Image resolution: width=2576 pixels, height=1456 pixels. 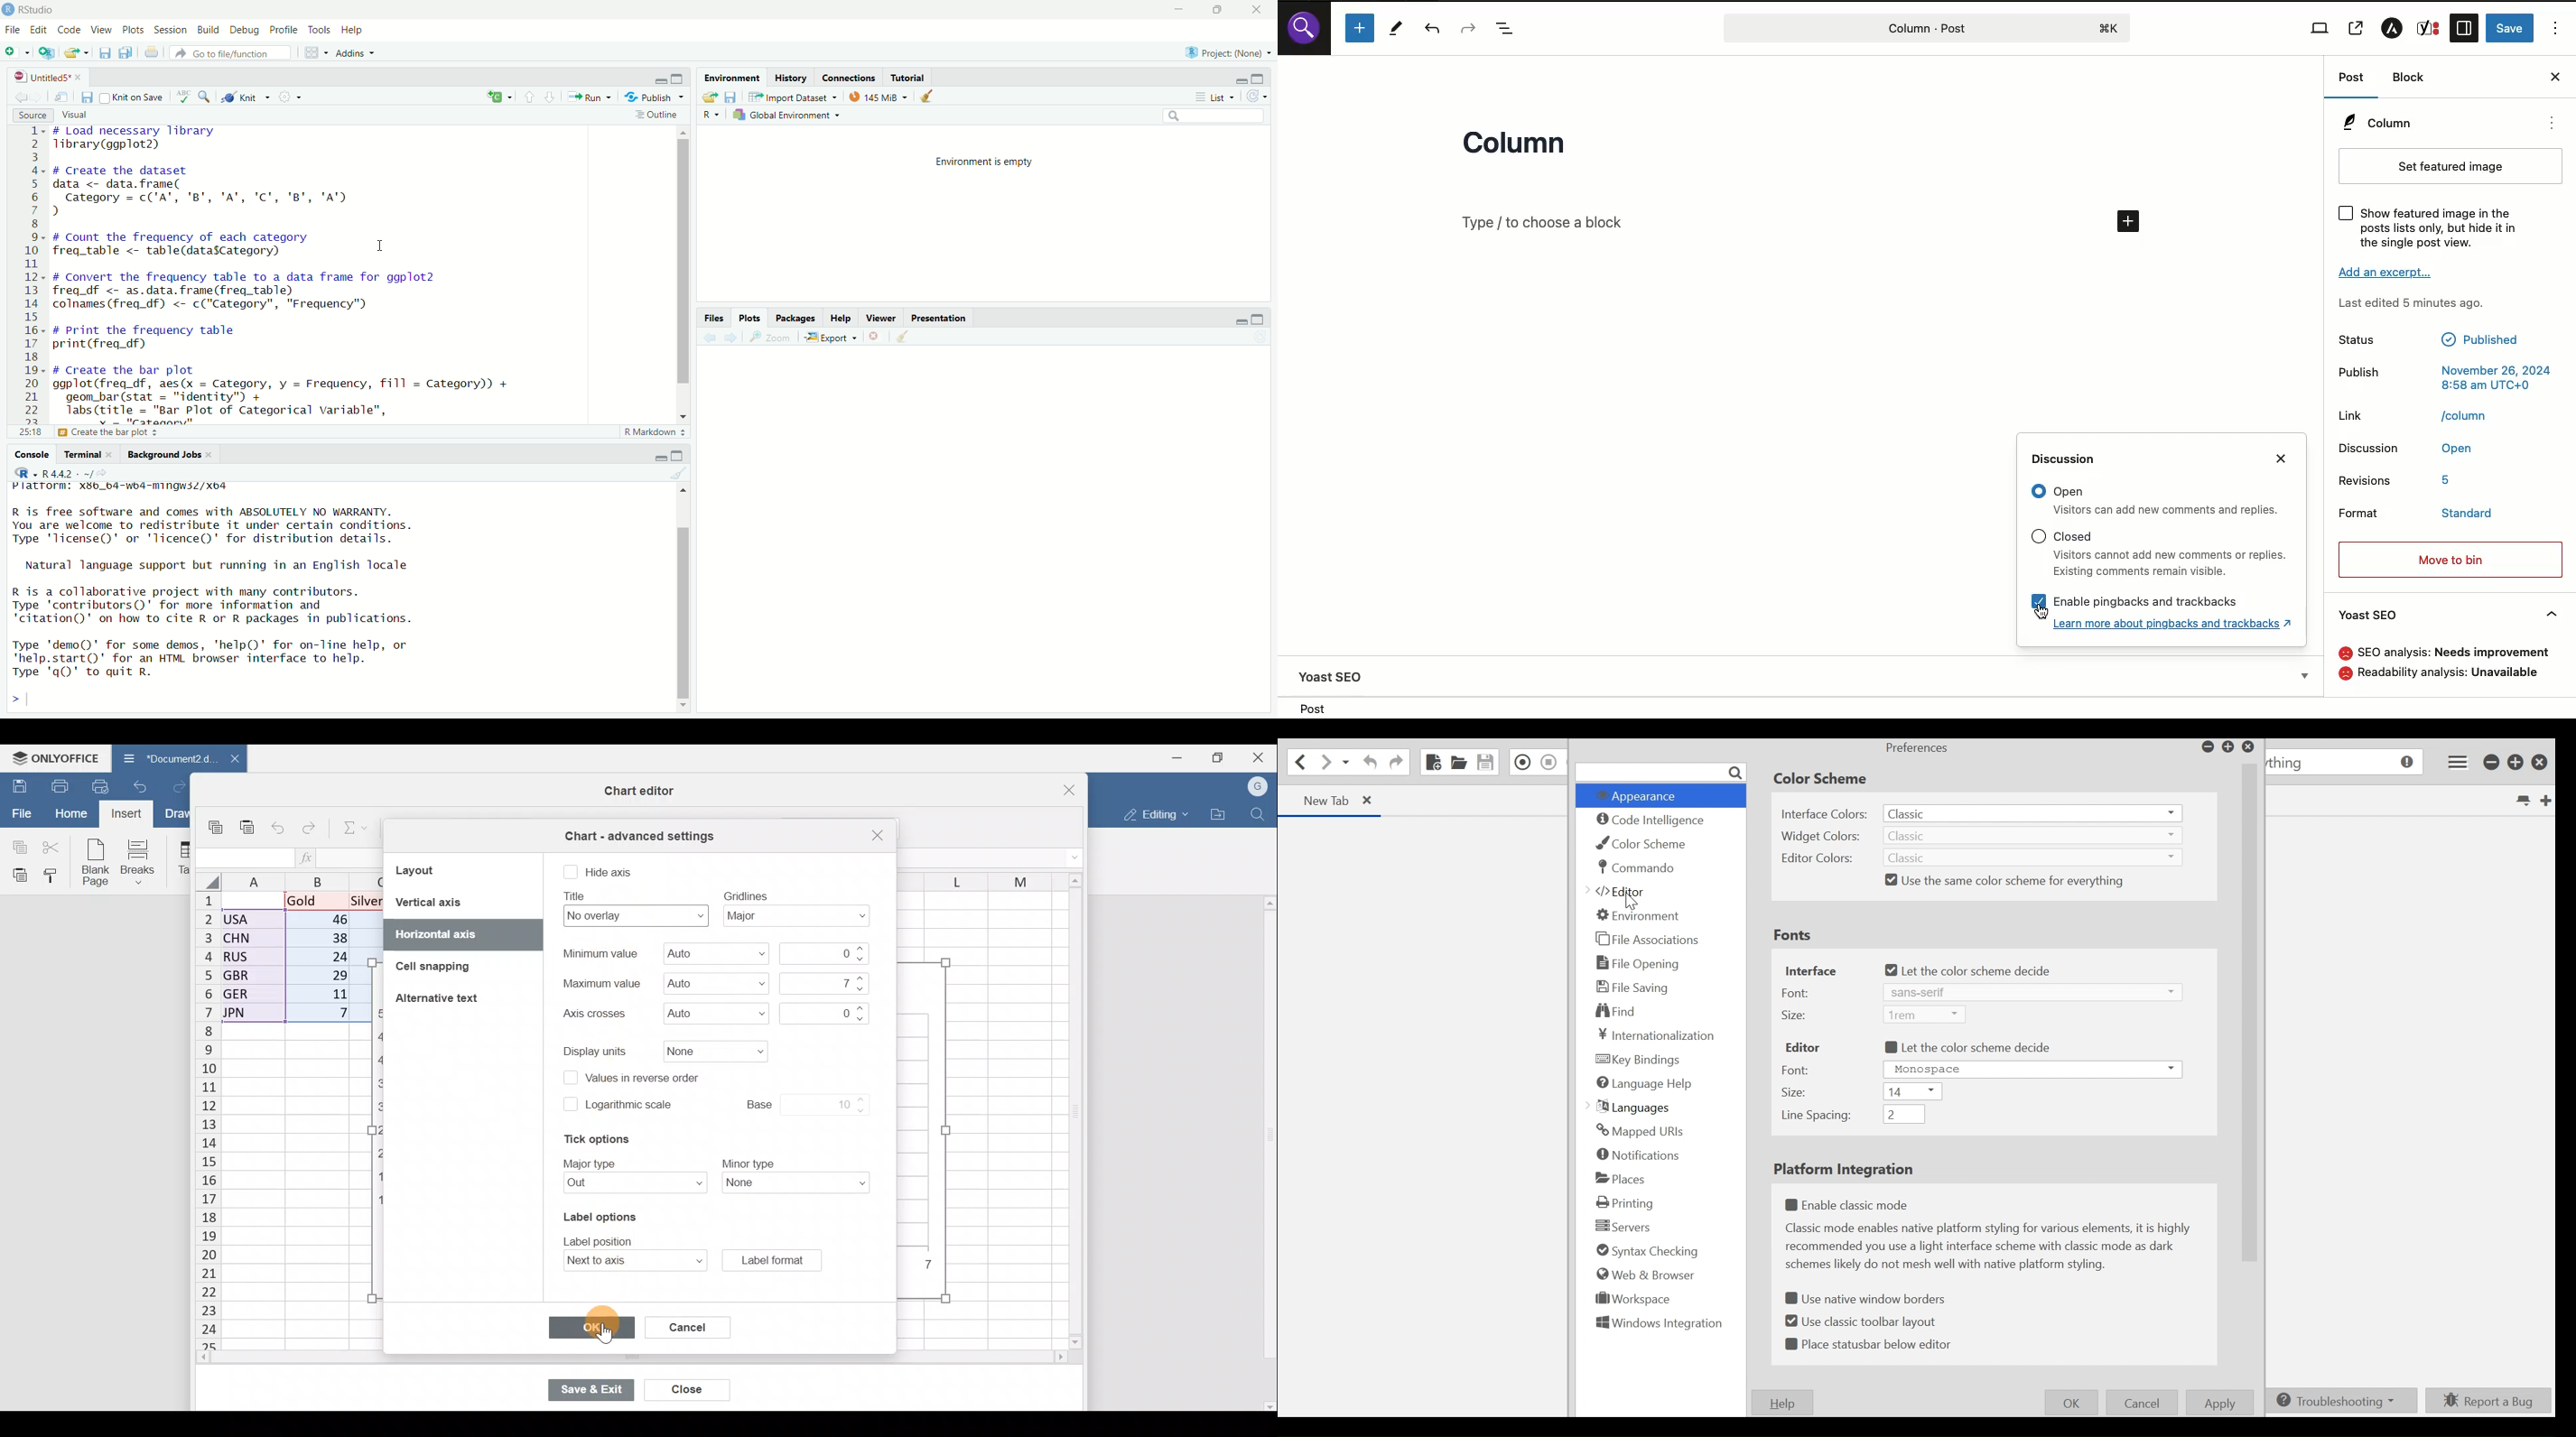 What do you see at coordinates (245, 97) in the screenshot?
I see `knit` at bounding box center [245, 97].